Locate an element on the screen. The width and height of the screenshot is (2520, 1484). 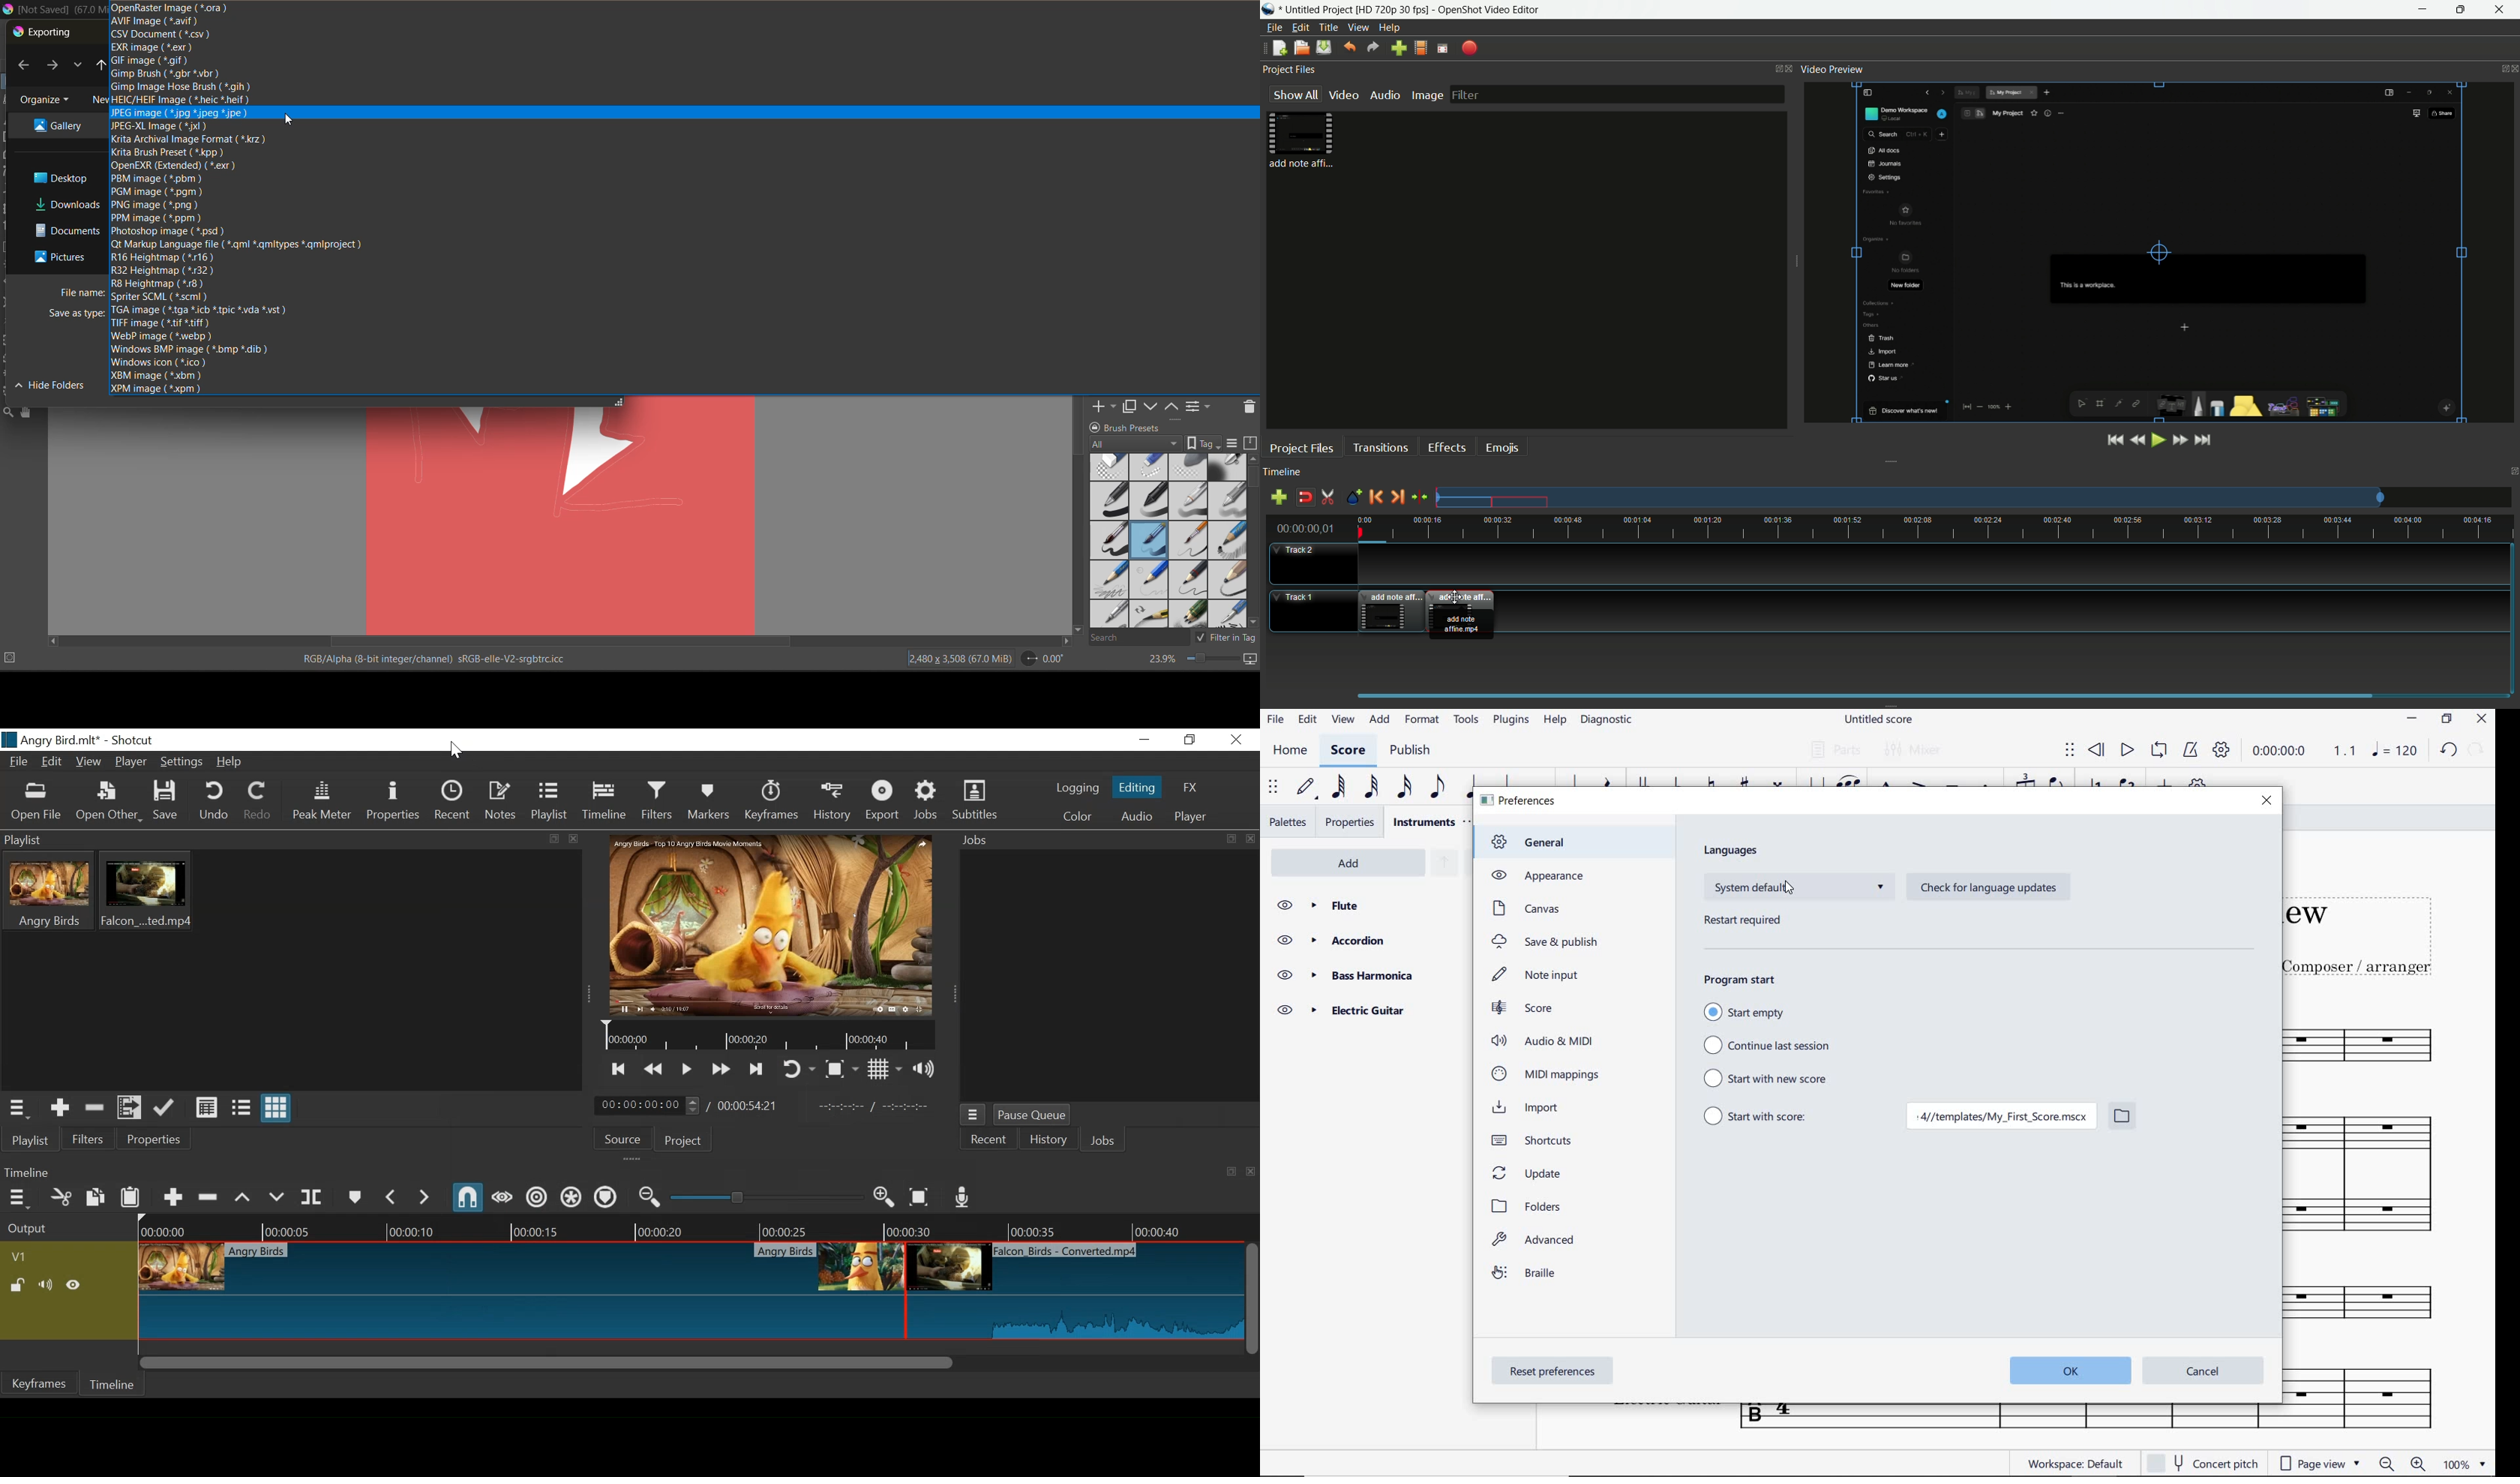
Player is located at coordinates (1192, 816).